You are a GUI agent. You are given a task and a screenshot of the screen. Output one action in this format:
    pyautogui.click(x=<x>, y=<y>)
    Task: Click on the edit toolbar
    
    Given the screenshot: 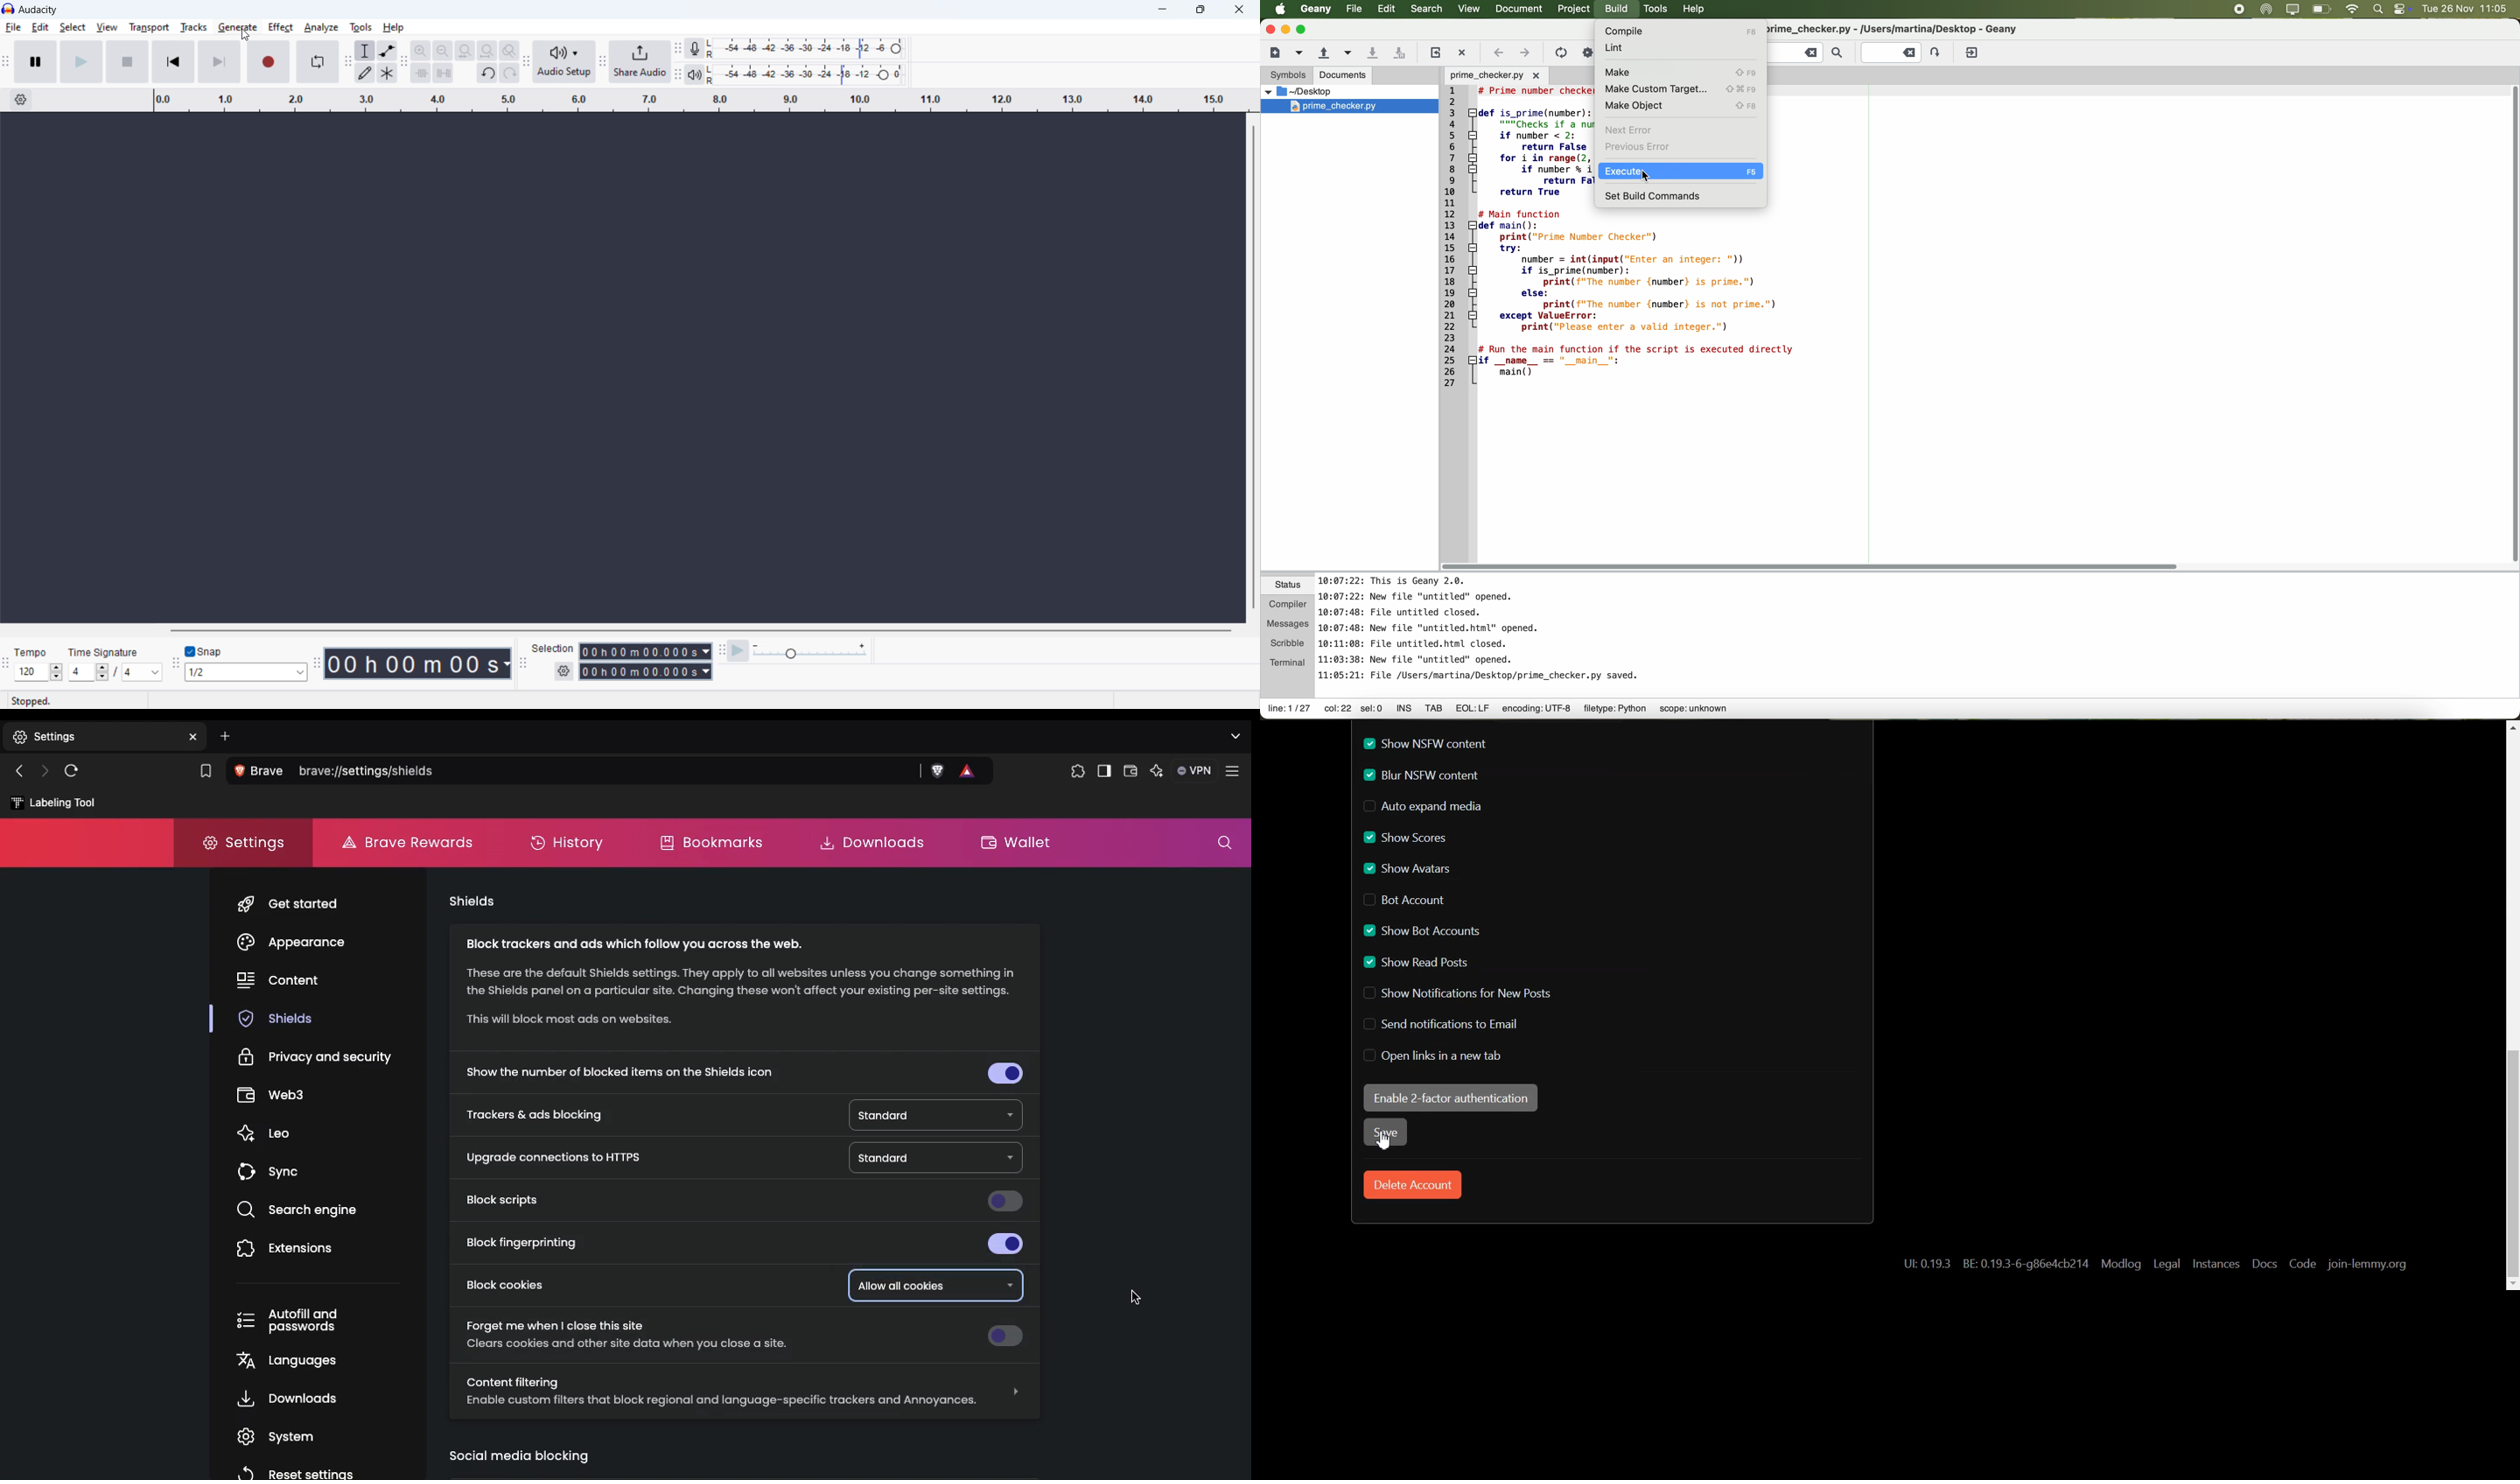 What is the action you would take?
    pyautogui.click(x=404, y=62)
    